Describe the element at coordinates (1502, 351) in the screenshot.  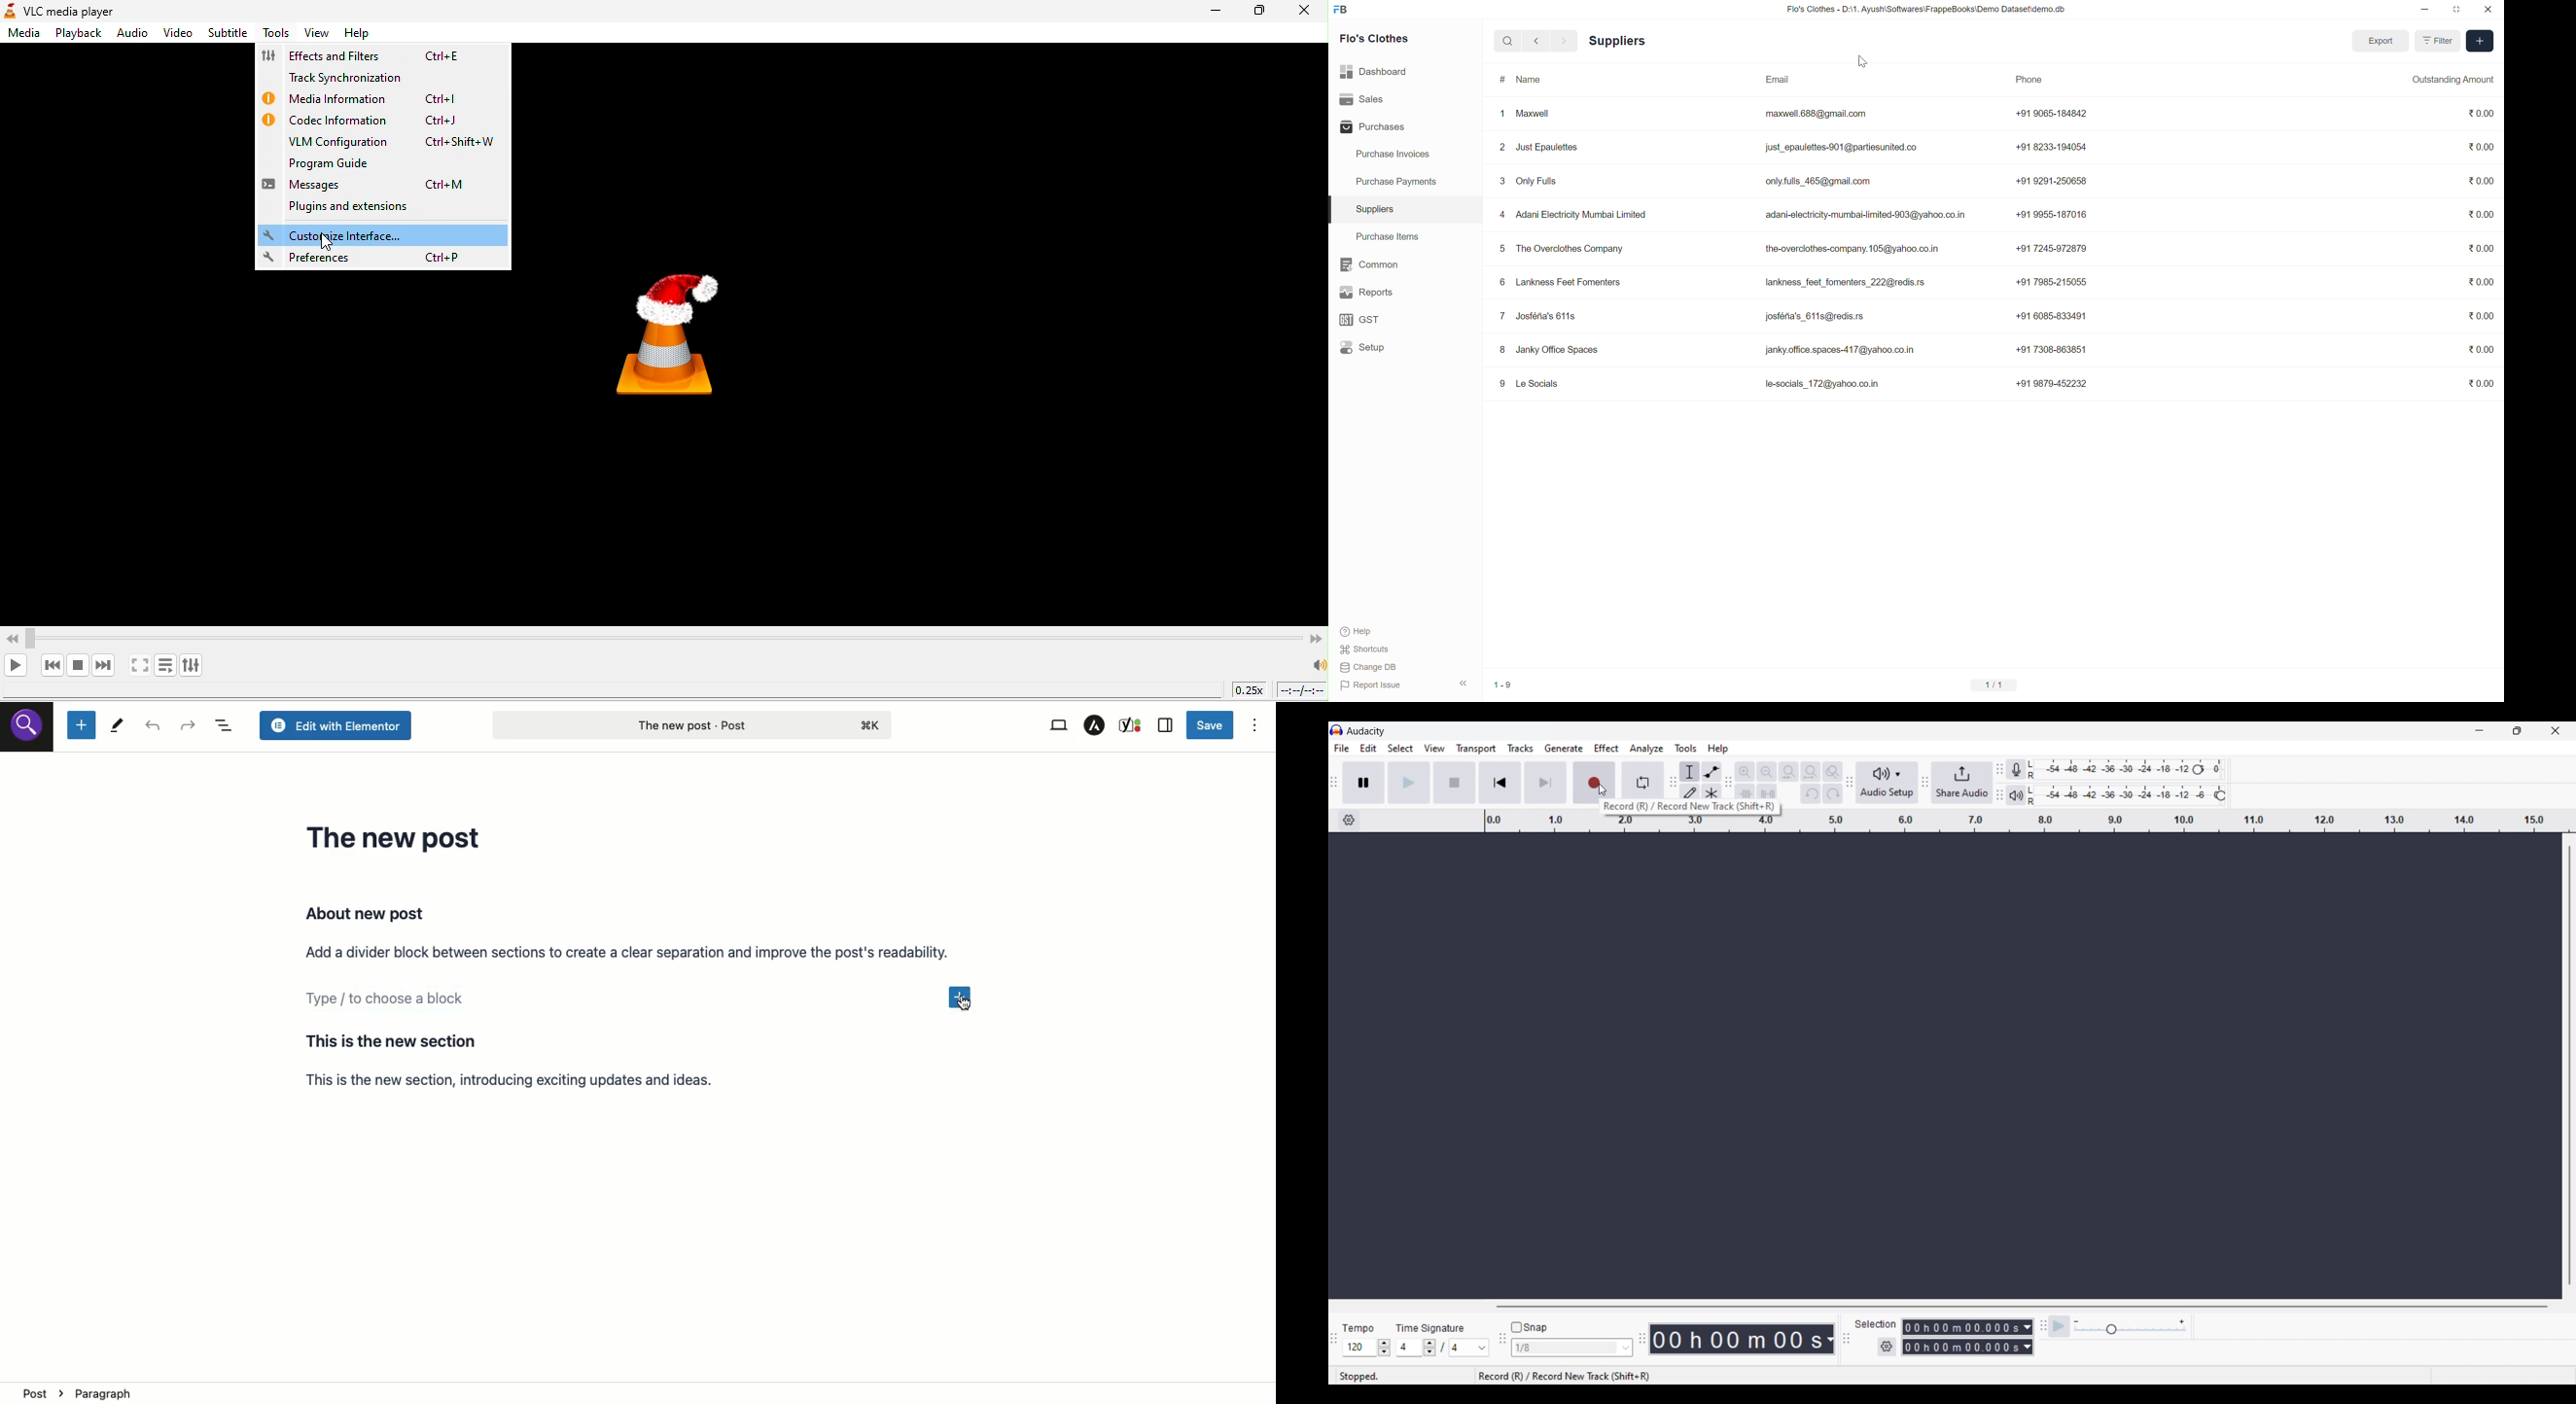
I see `8` at that location.